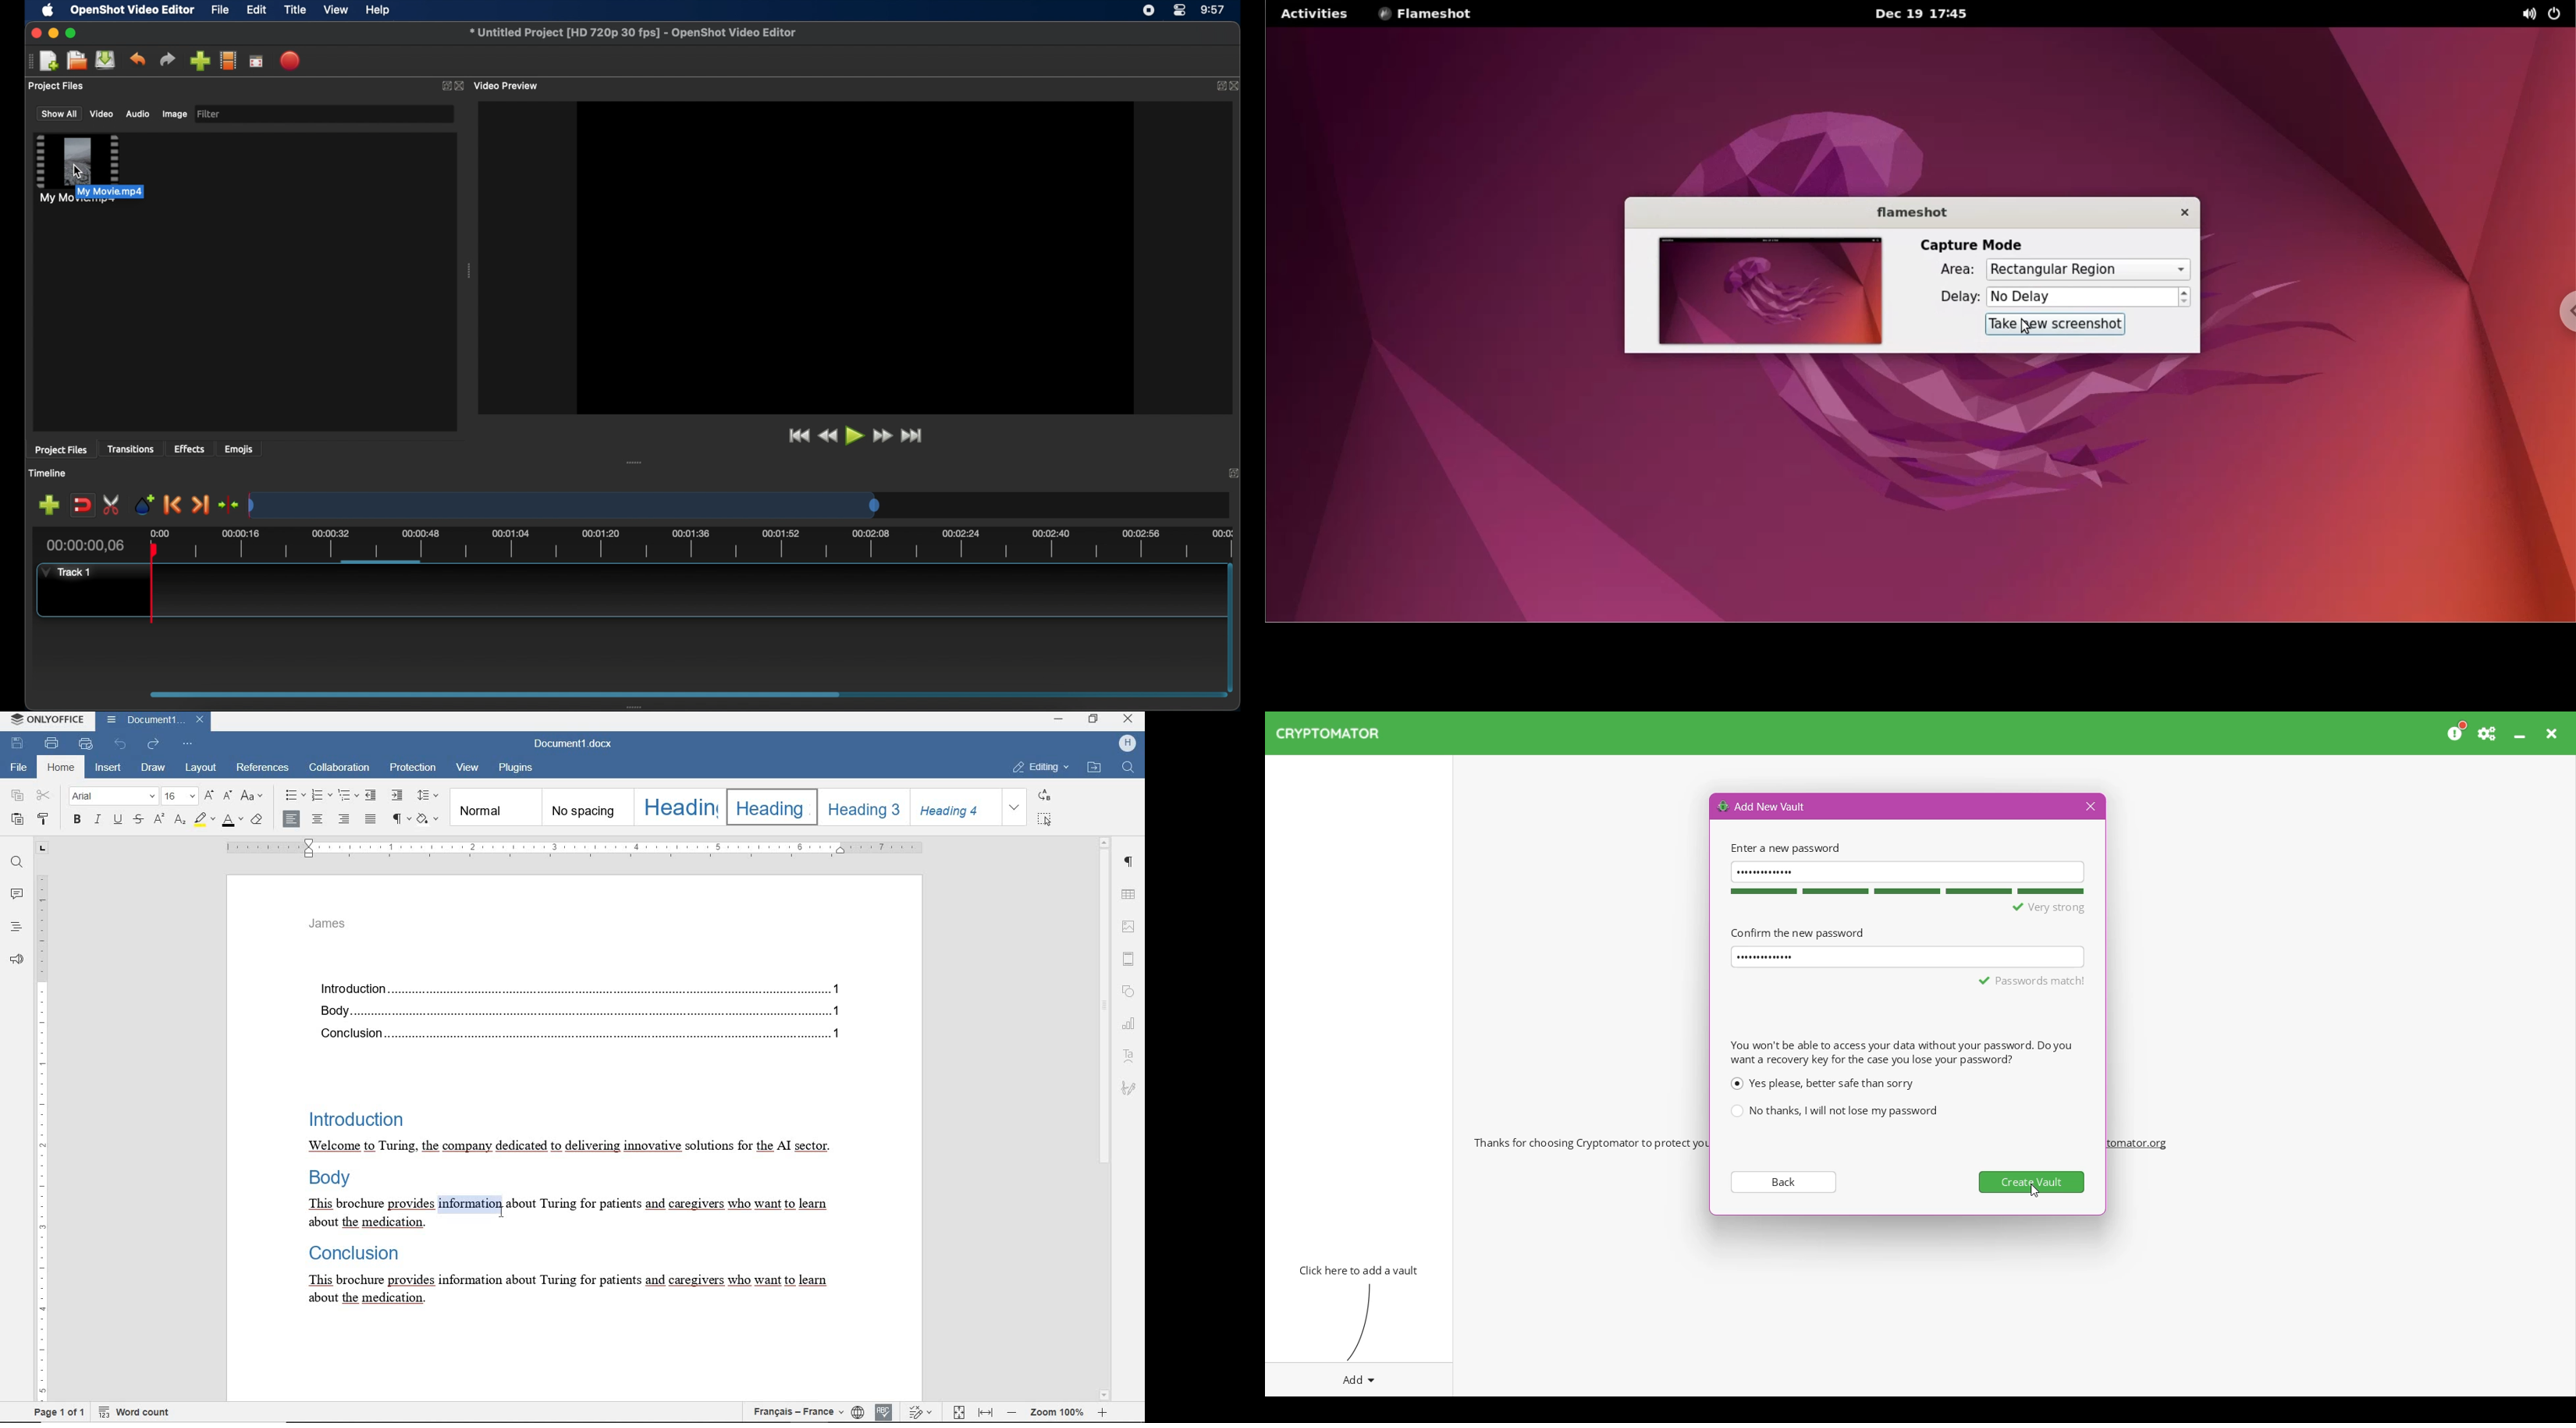 The height and width of the screenshot is (1428, 2576). I want to click on DOCUMENT NAME, so click(153, 721).